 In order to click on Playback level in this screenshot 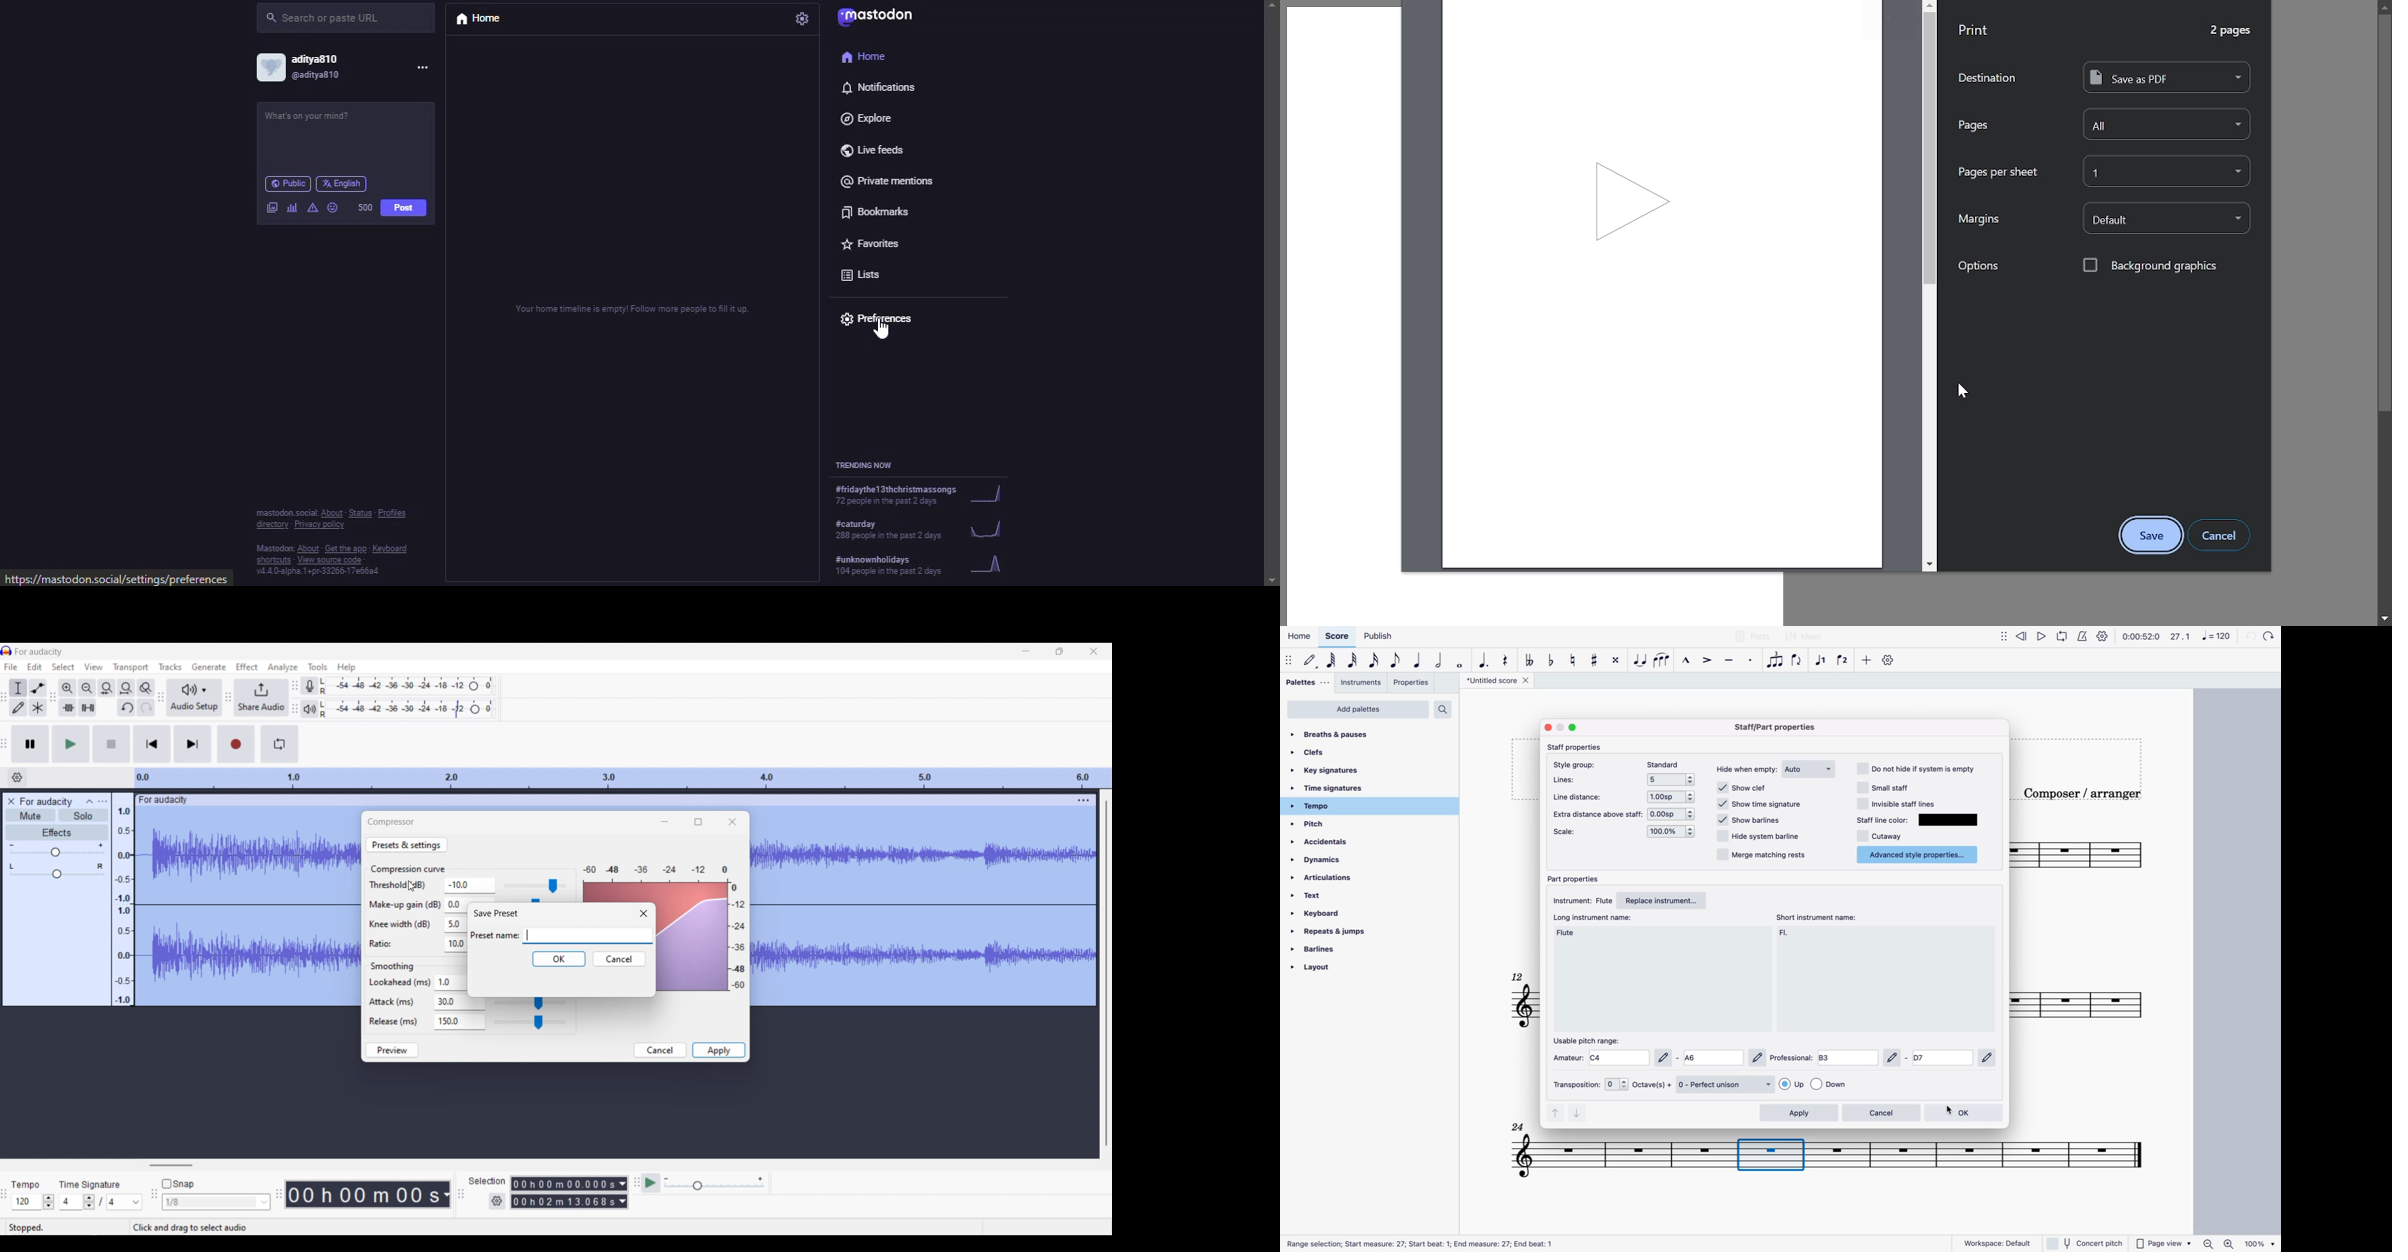, I will do `click(408, 709)`.